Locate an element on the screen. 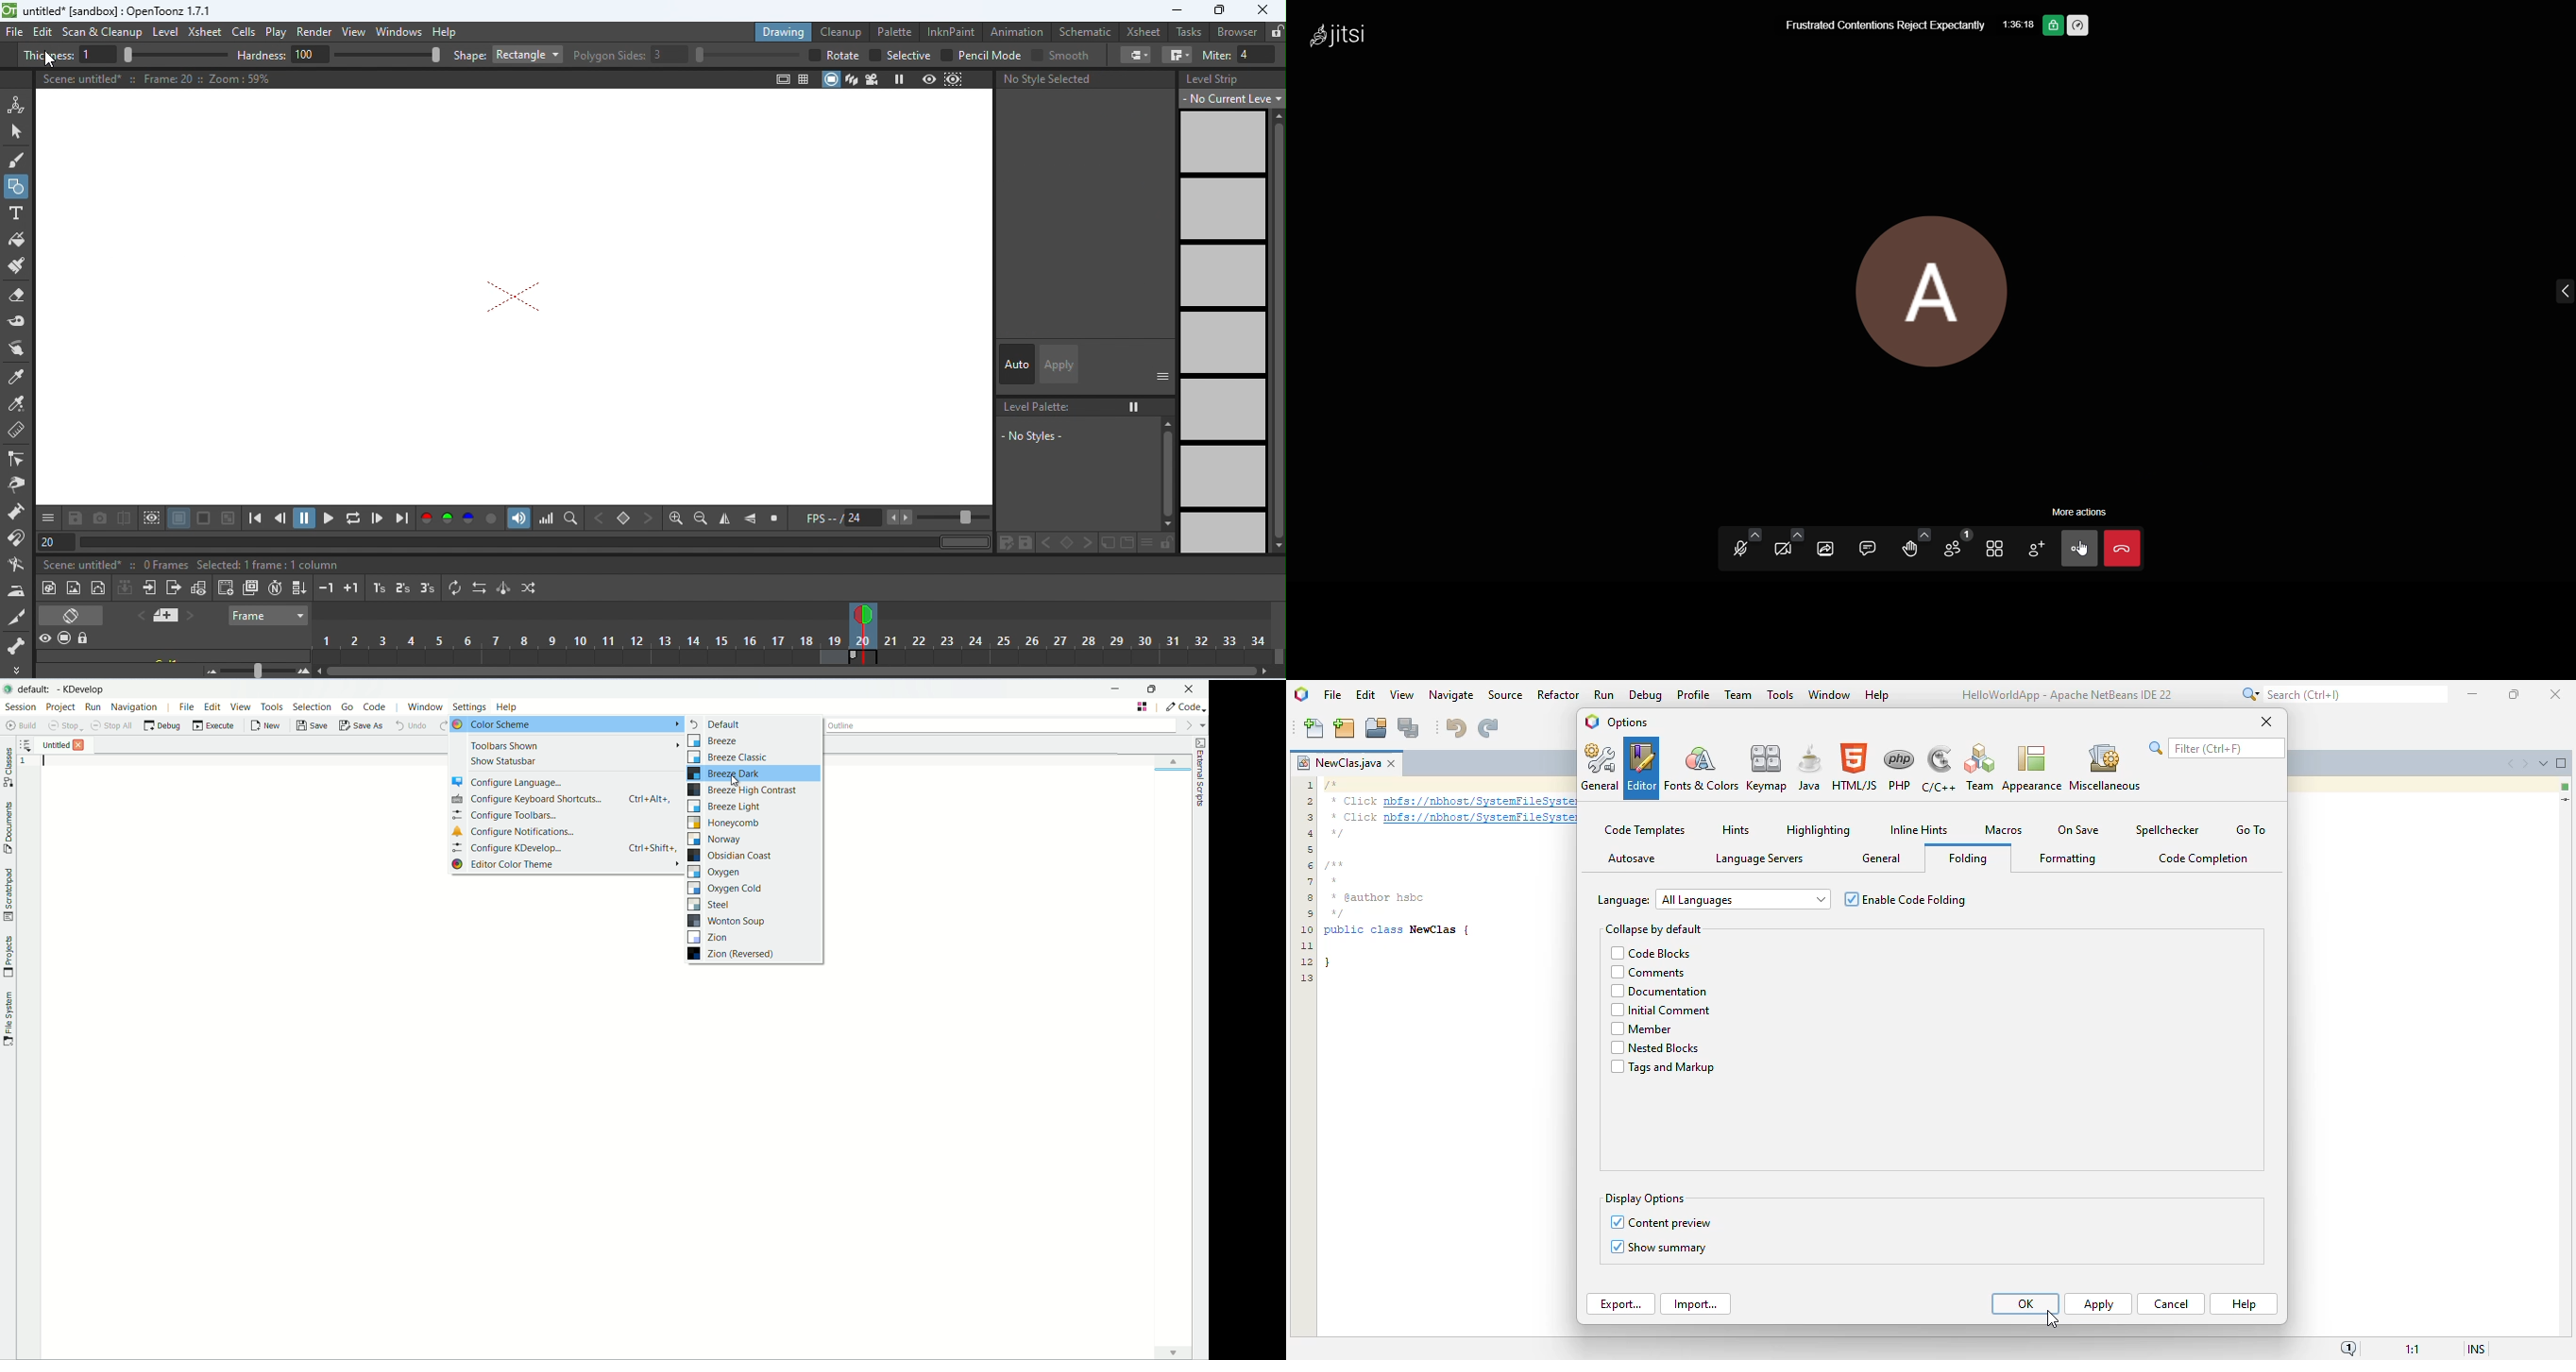 Image resolution: width=2576 pixels, height=1372 pixels. no current level is located at coordinates (1229, 98).